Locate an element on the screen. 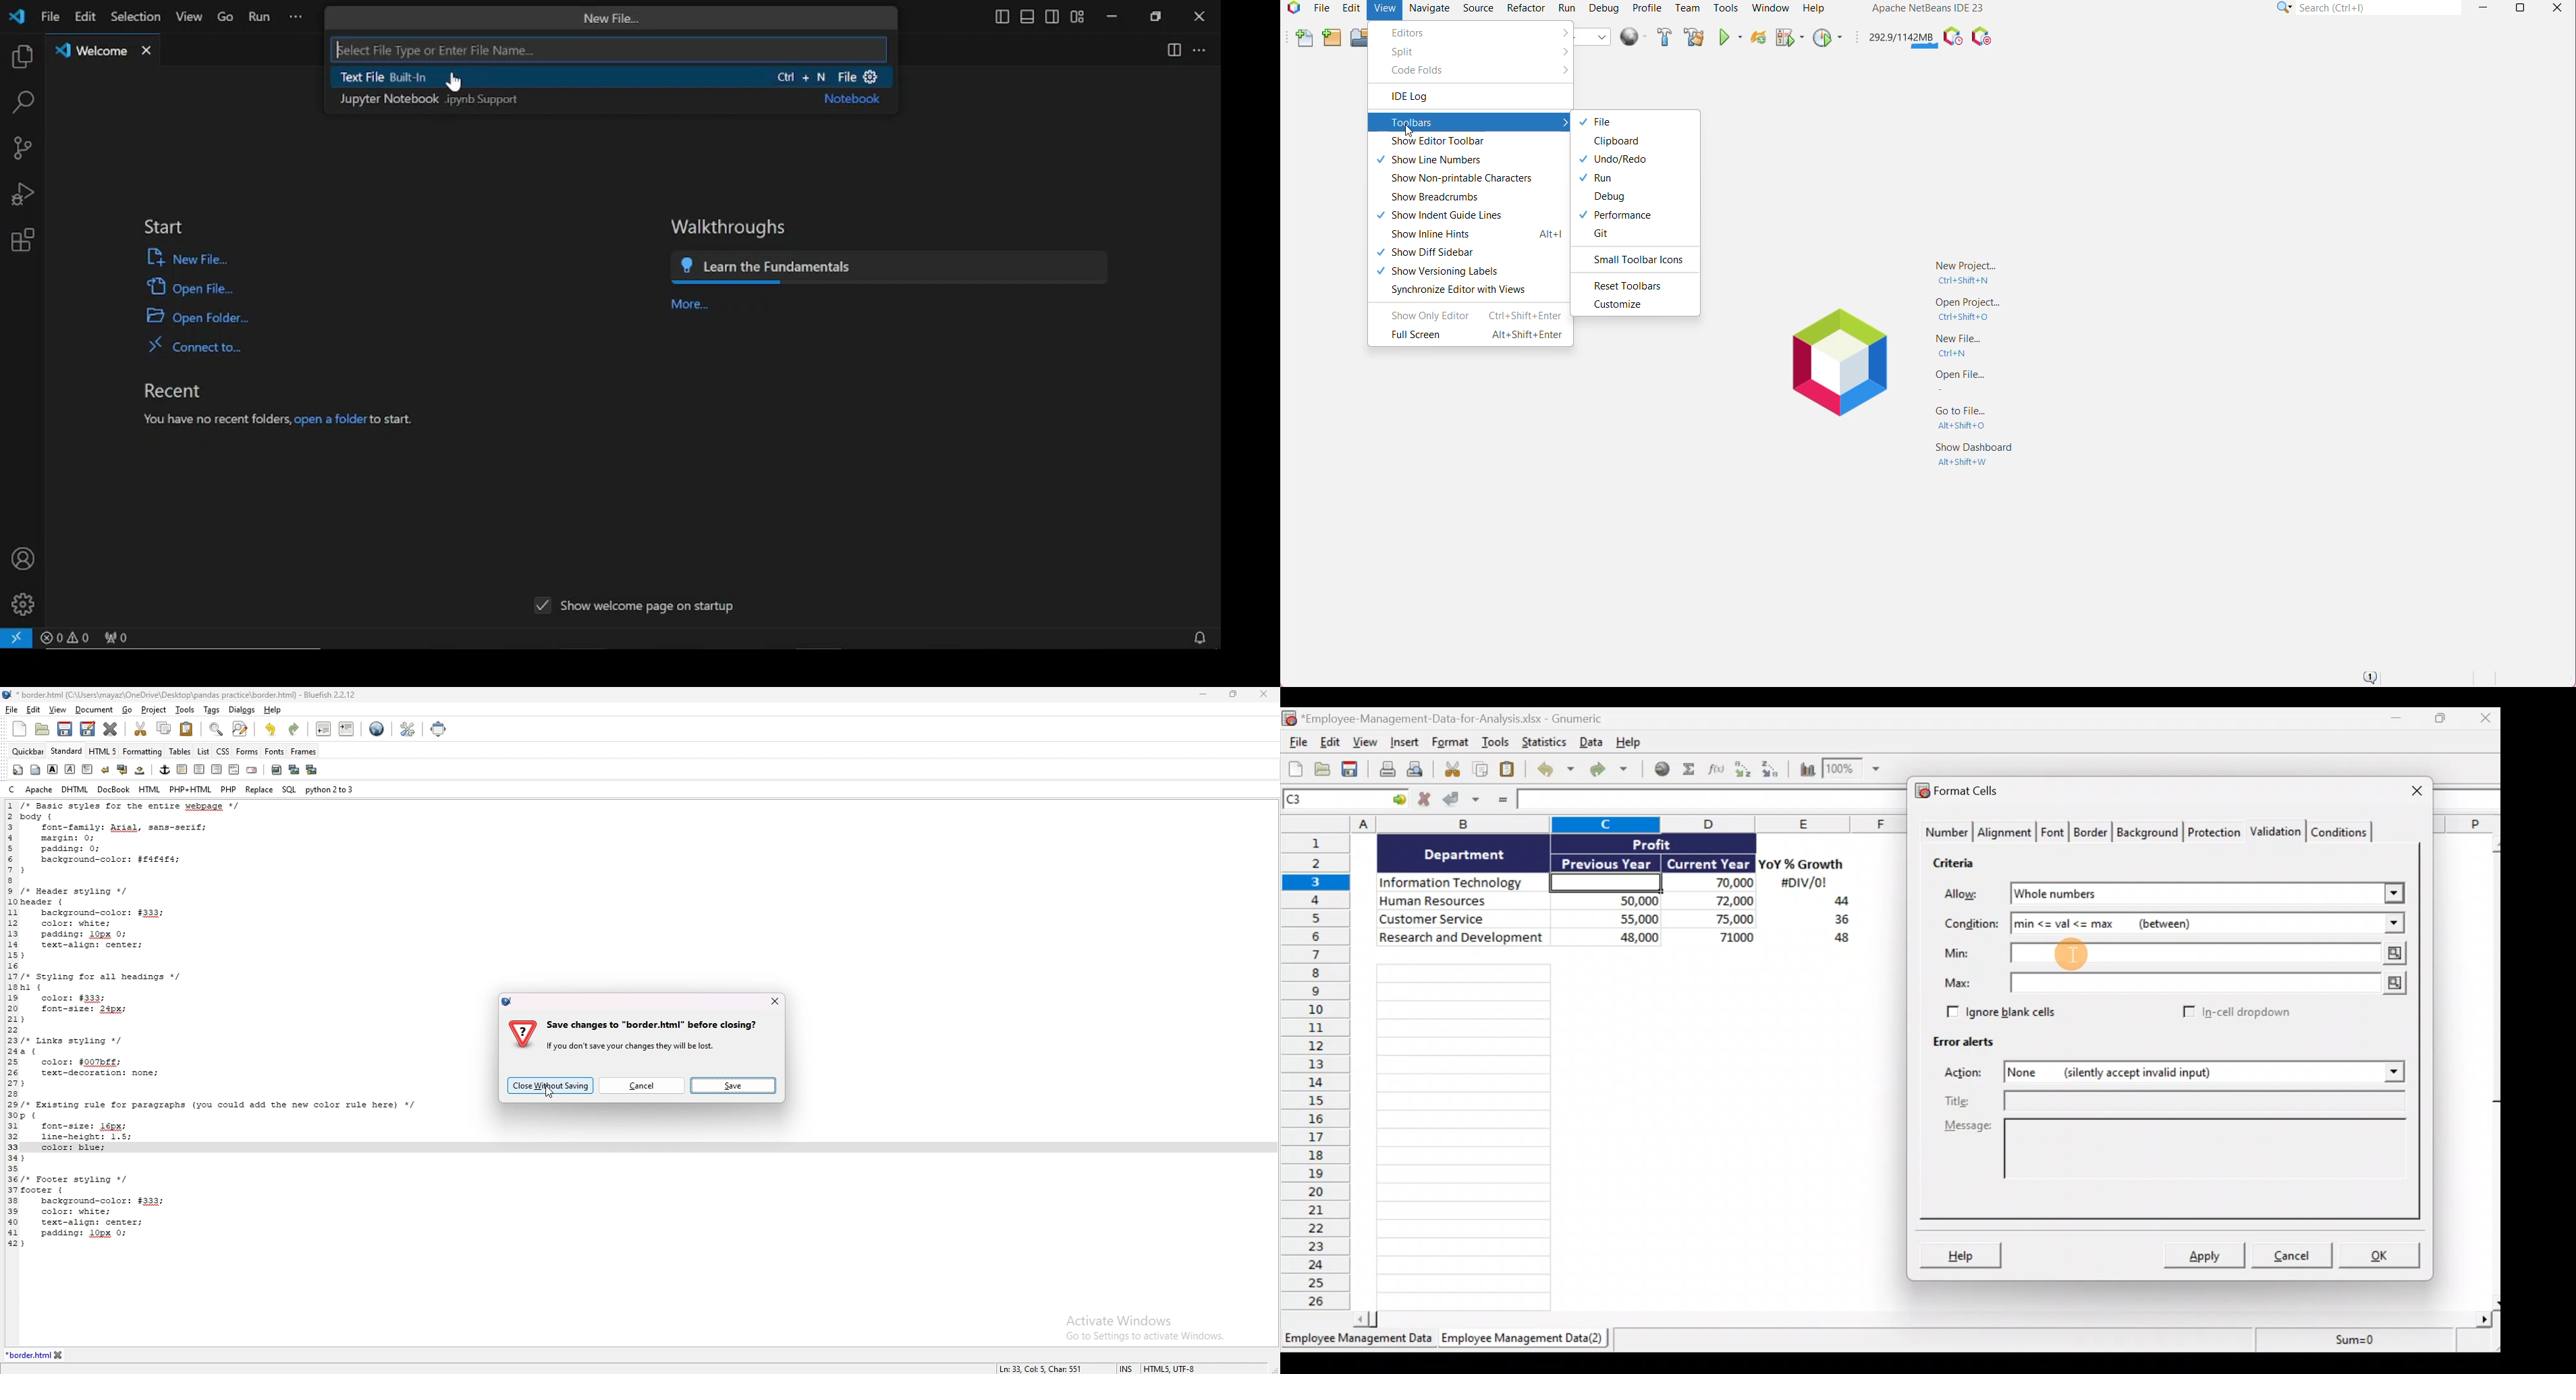  Columns is located at coordinates (1599, 824).